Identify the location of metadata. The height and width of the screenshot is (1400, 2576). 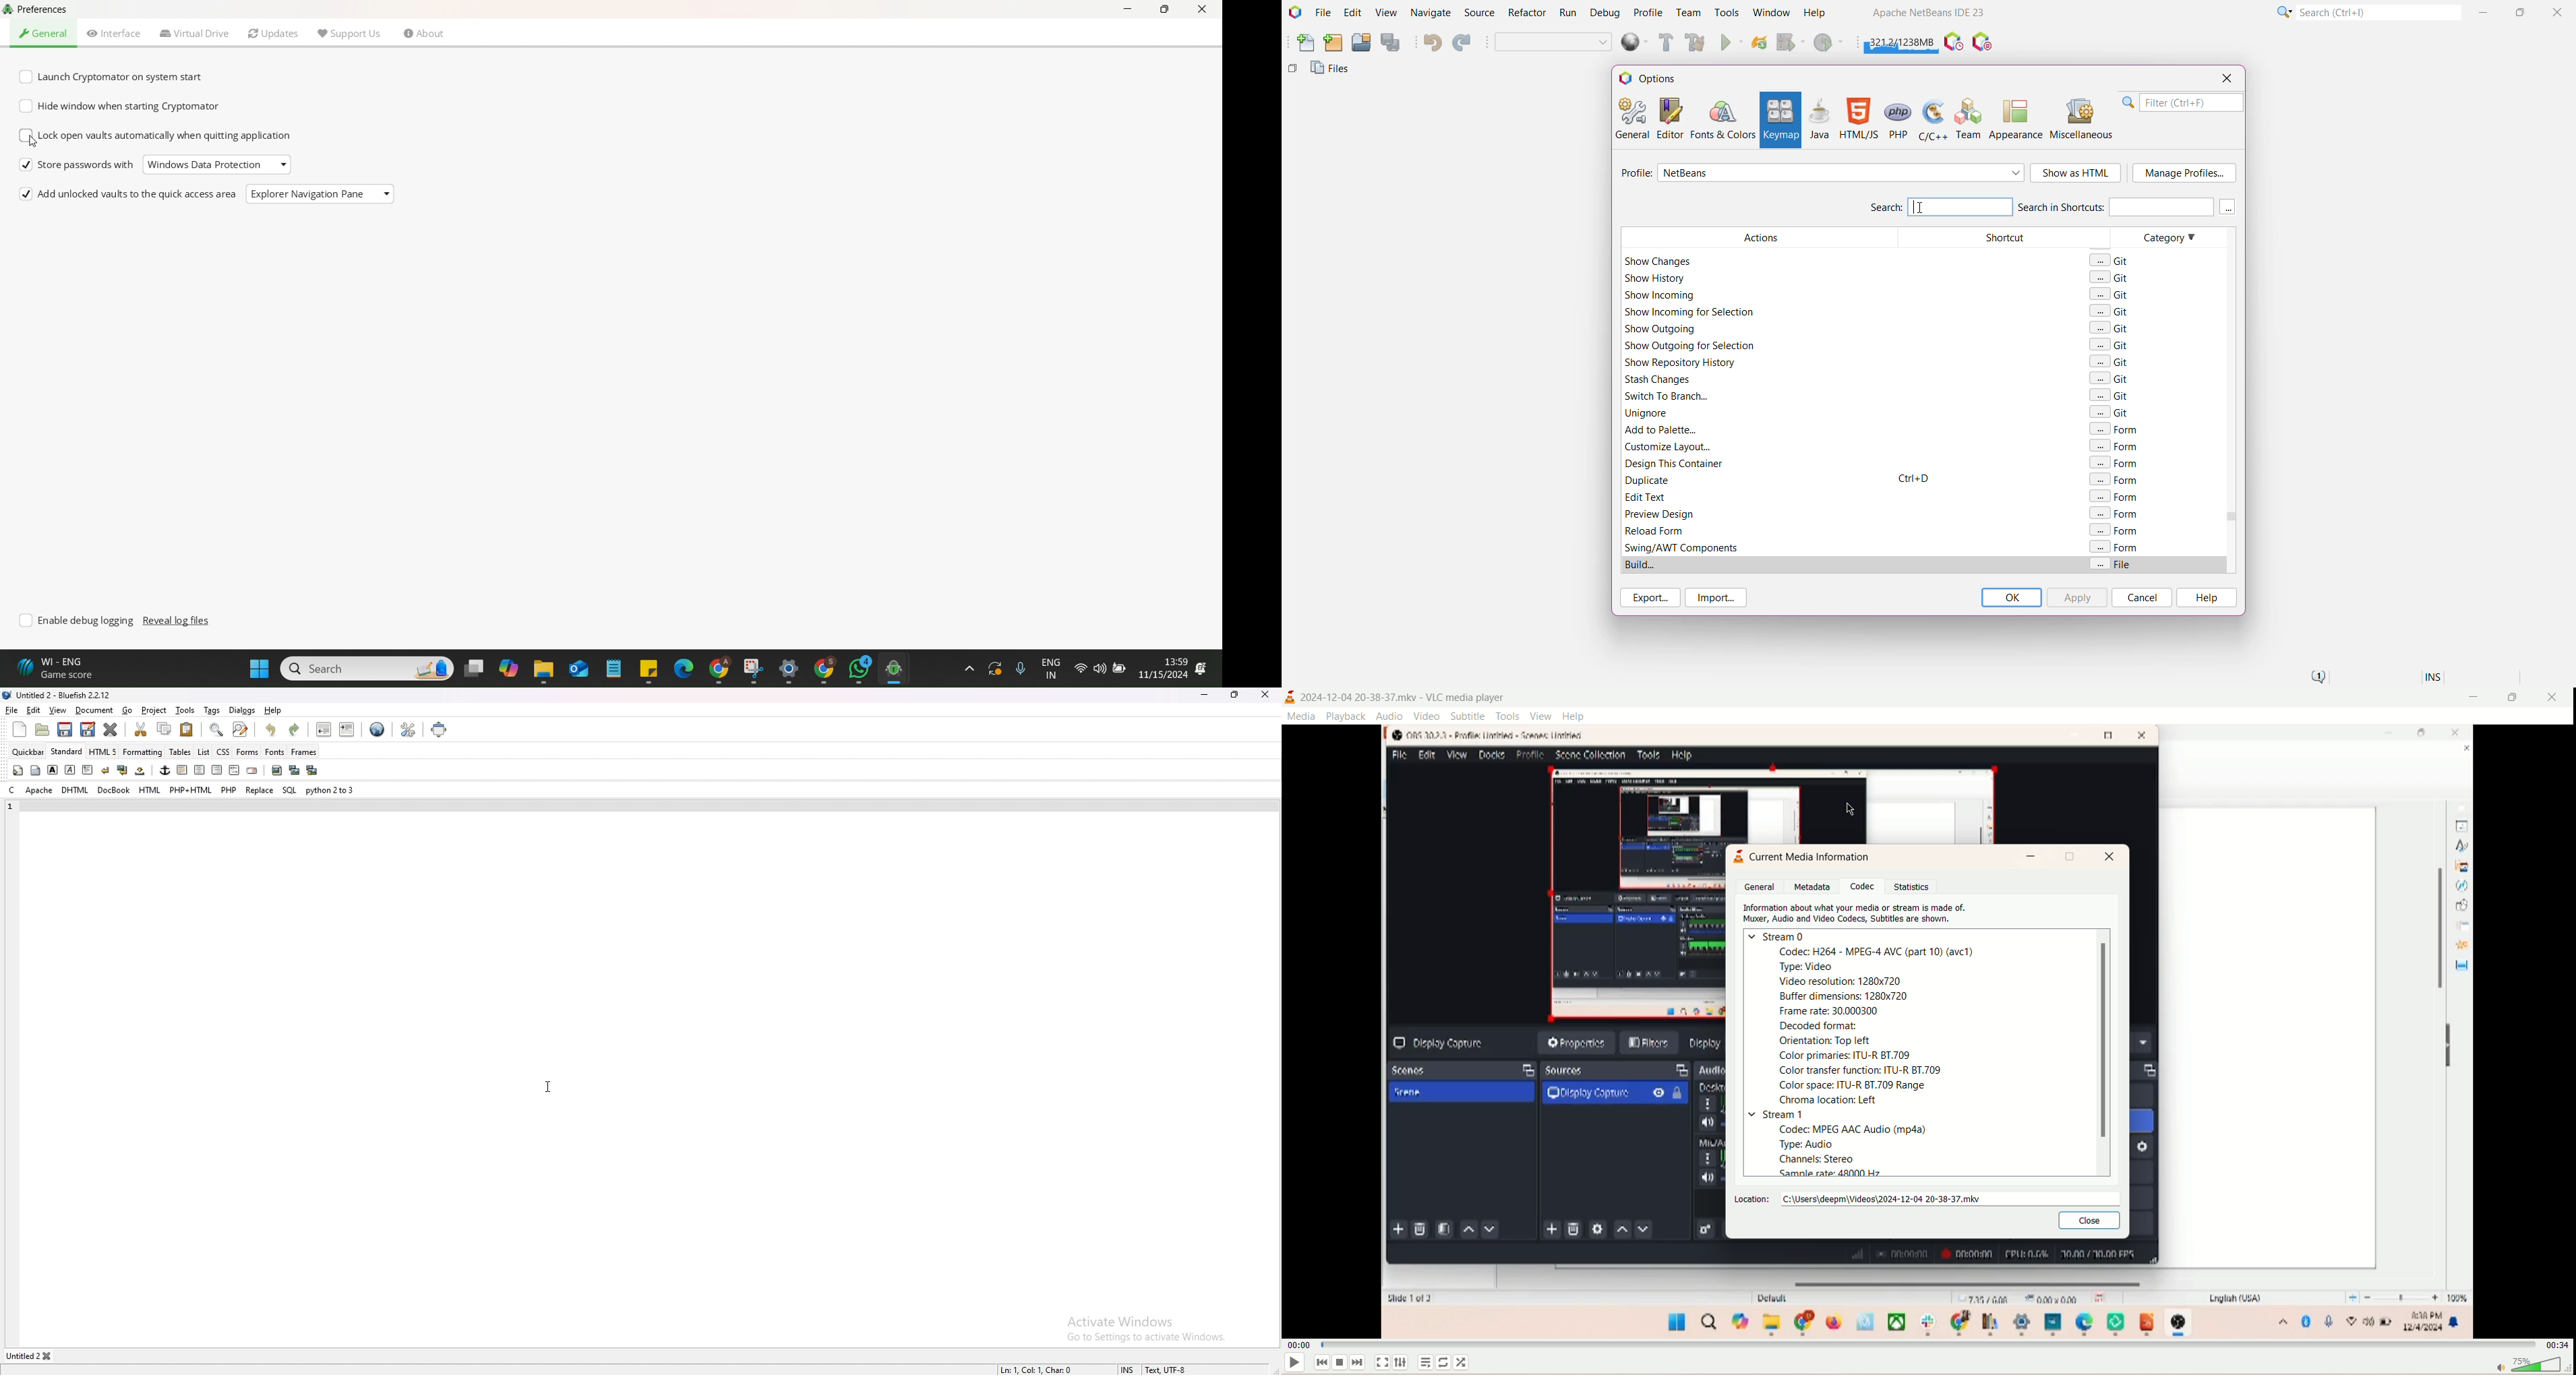
(1810, 887).